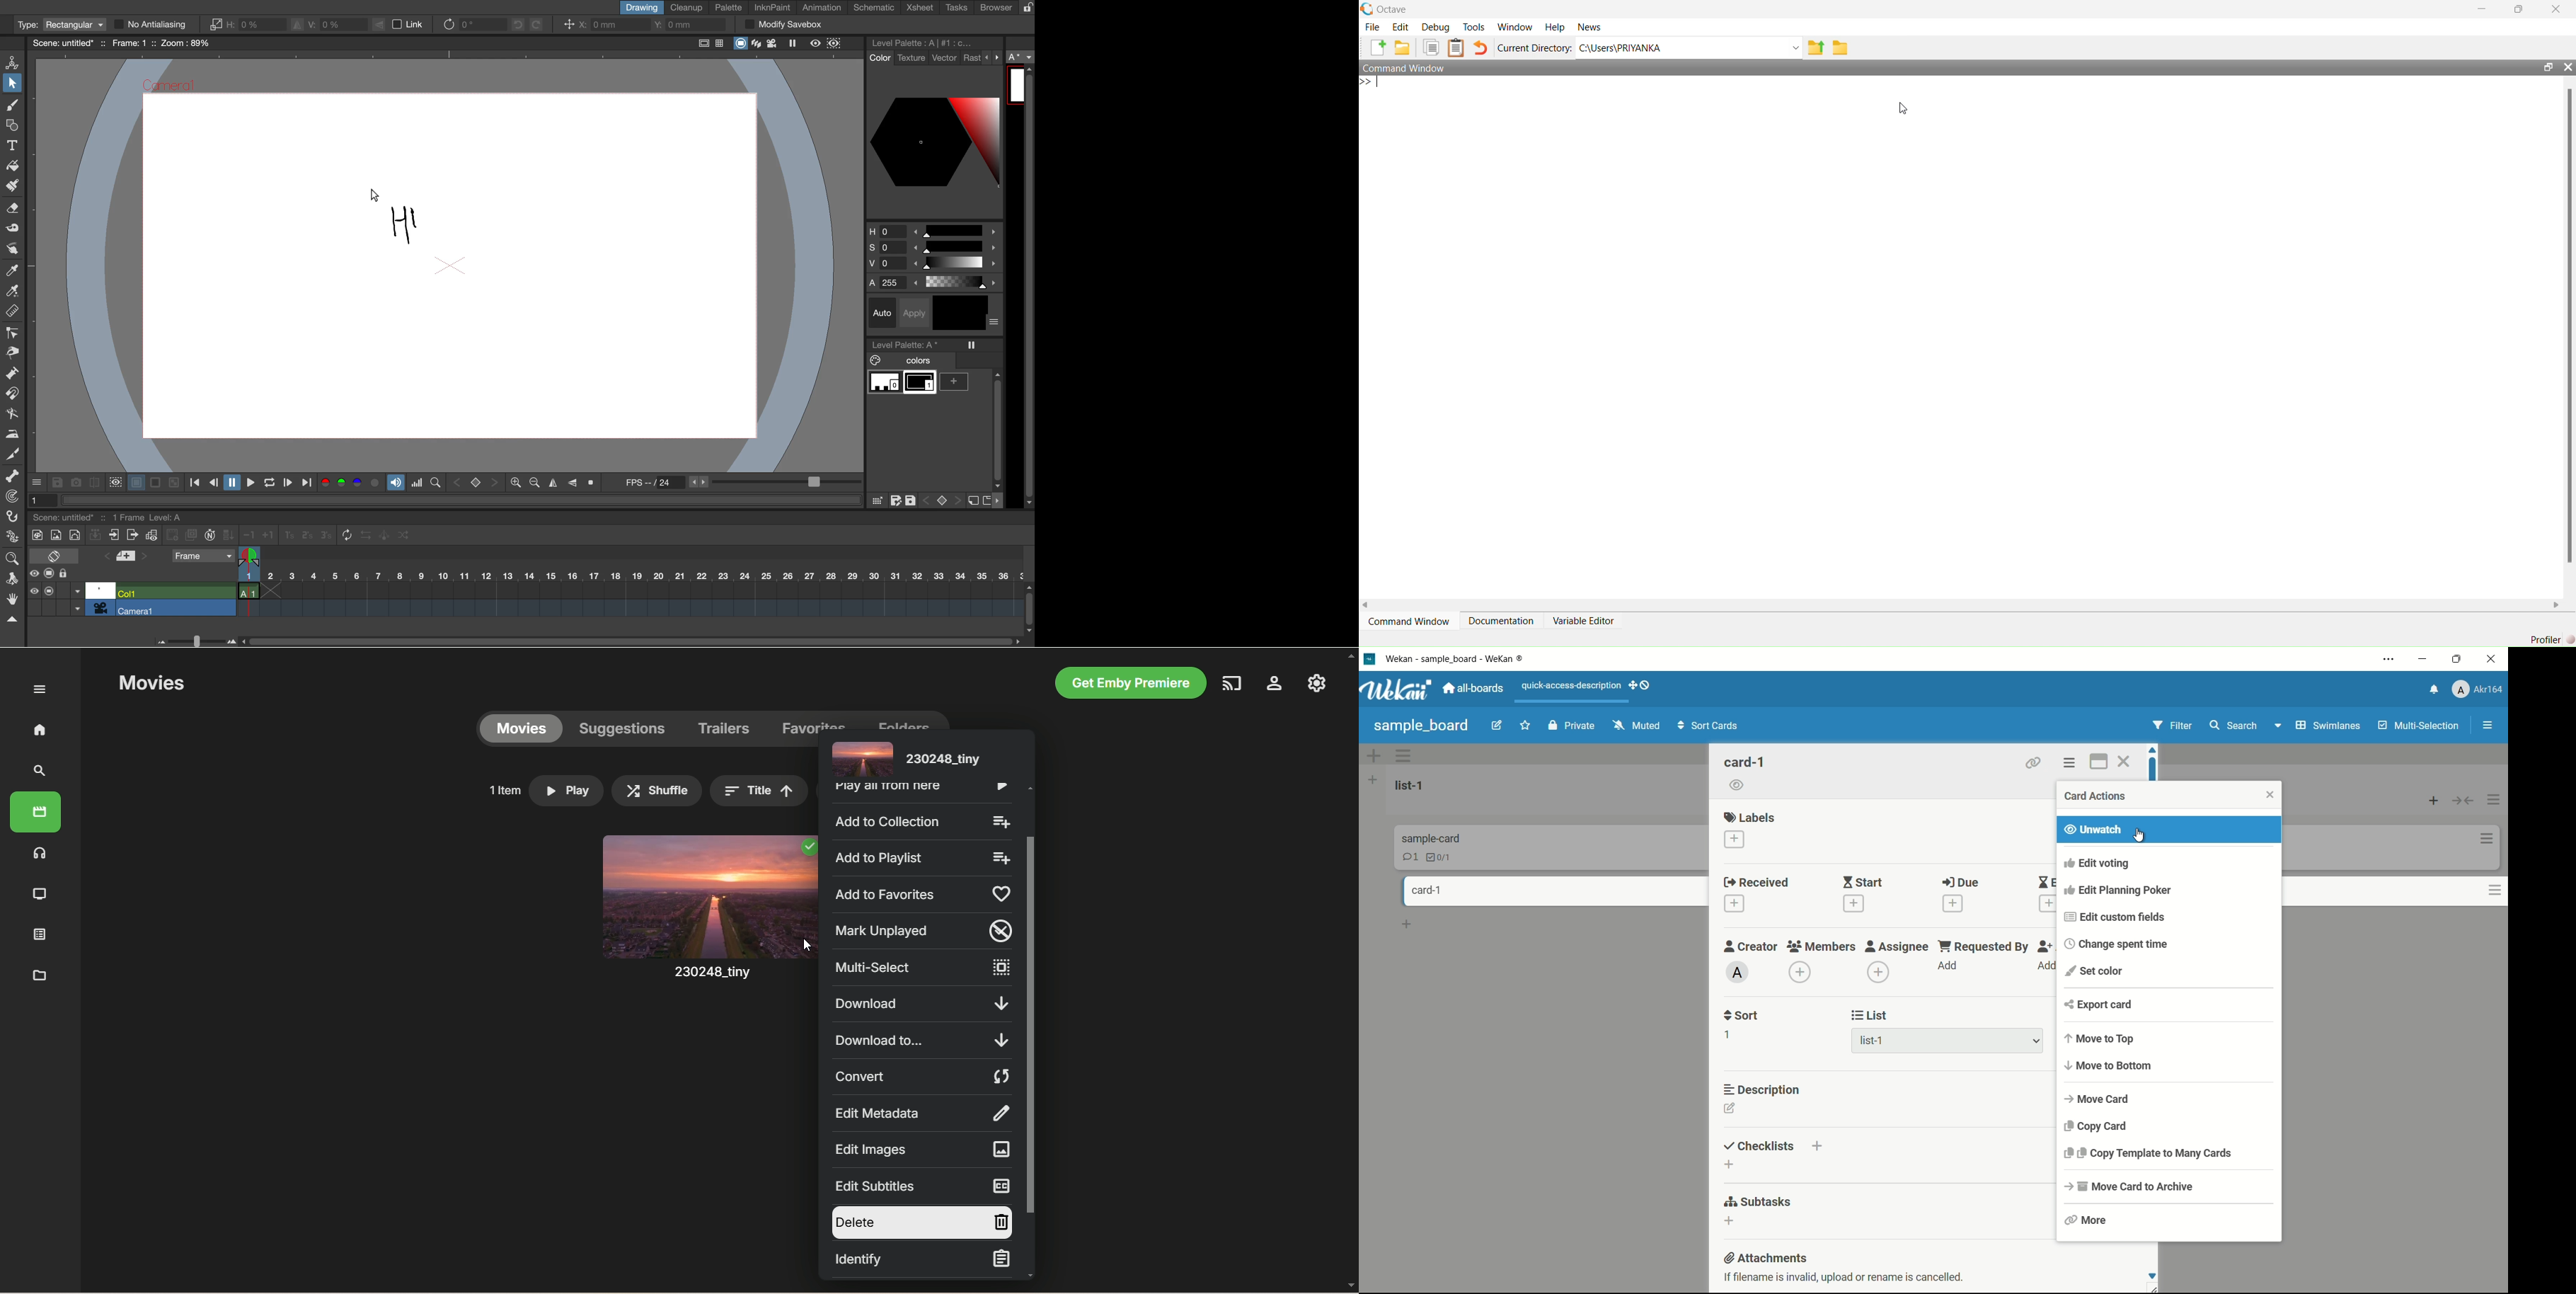 The height and width of the screenshot is (1316, 2576). Describe the element at coordinates (903, 720) in the screenshot. I see `folders` at that location.